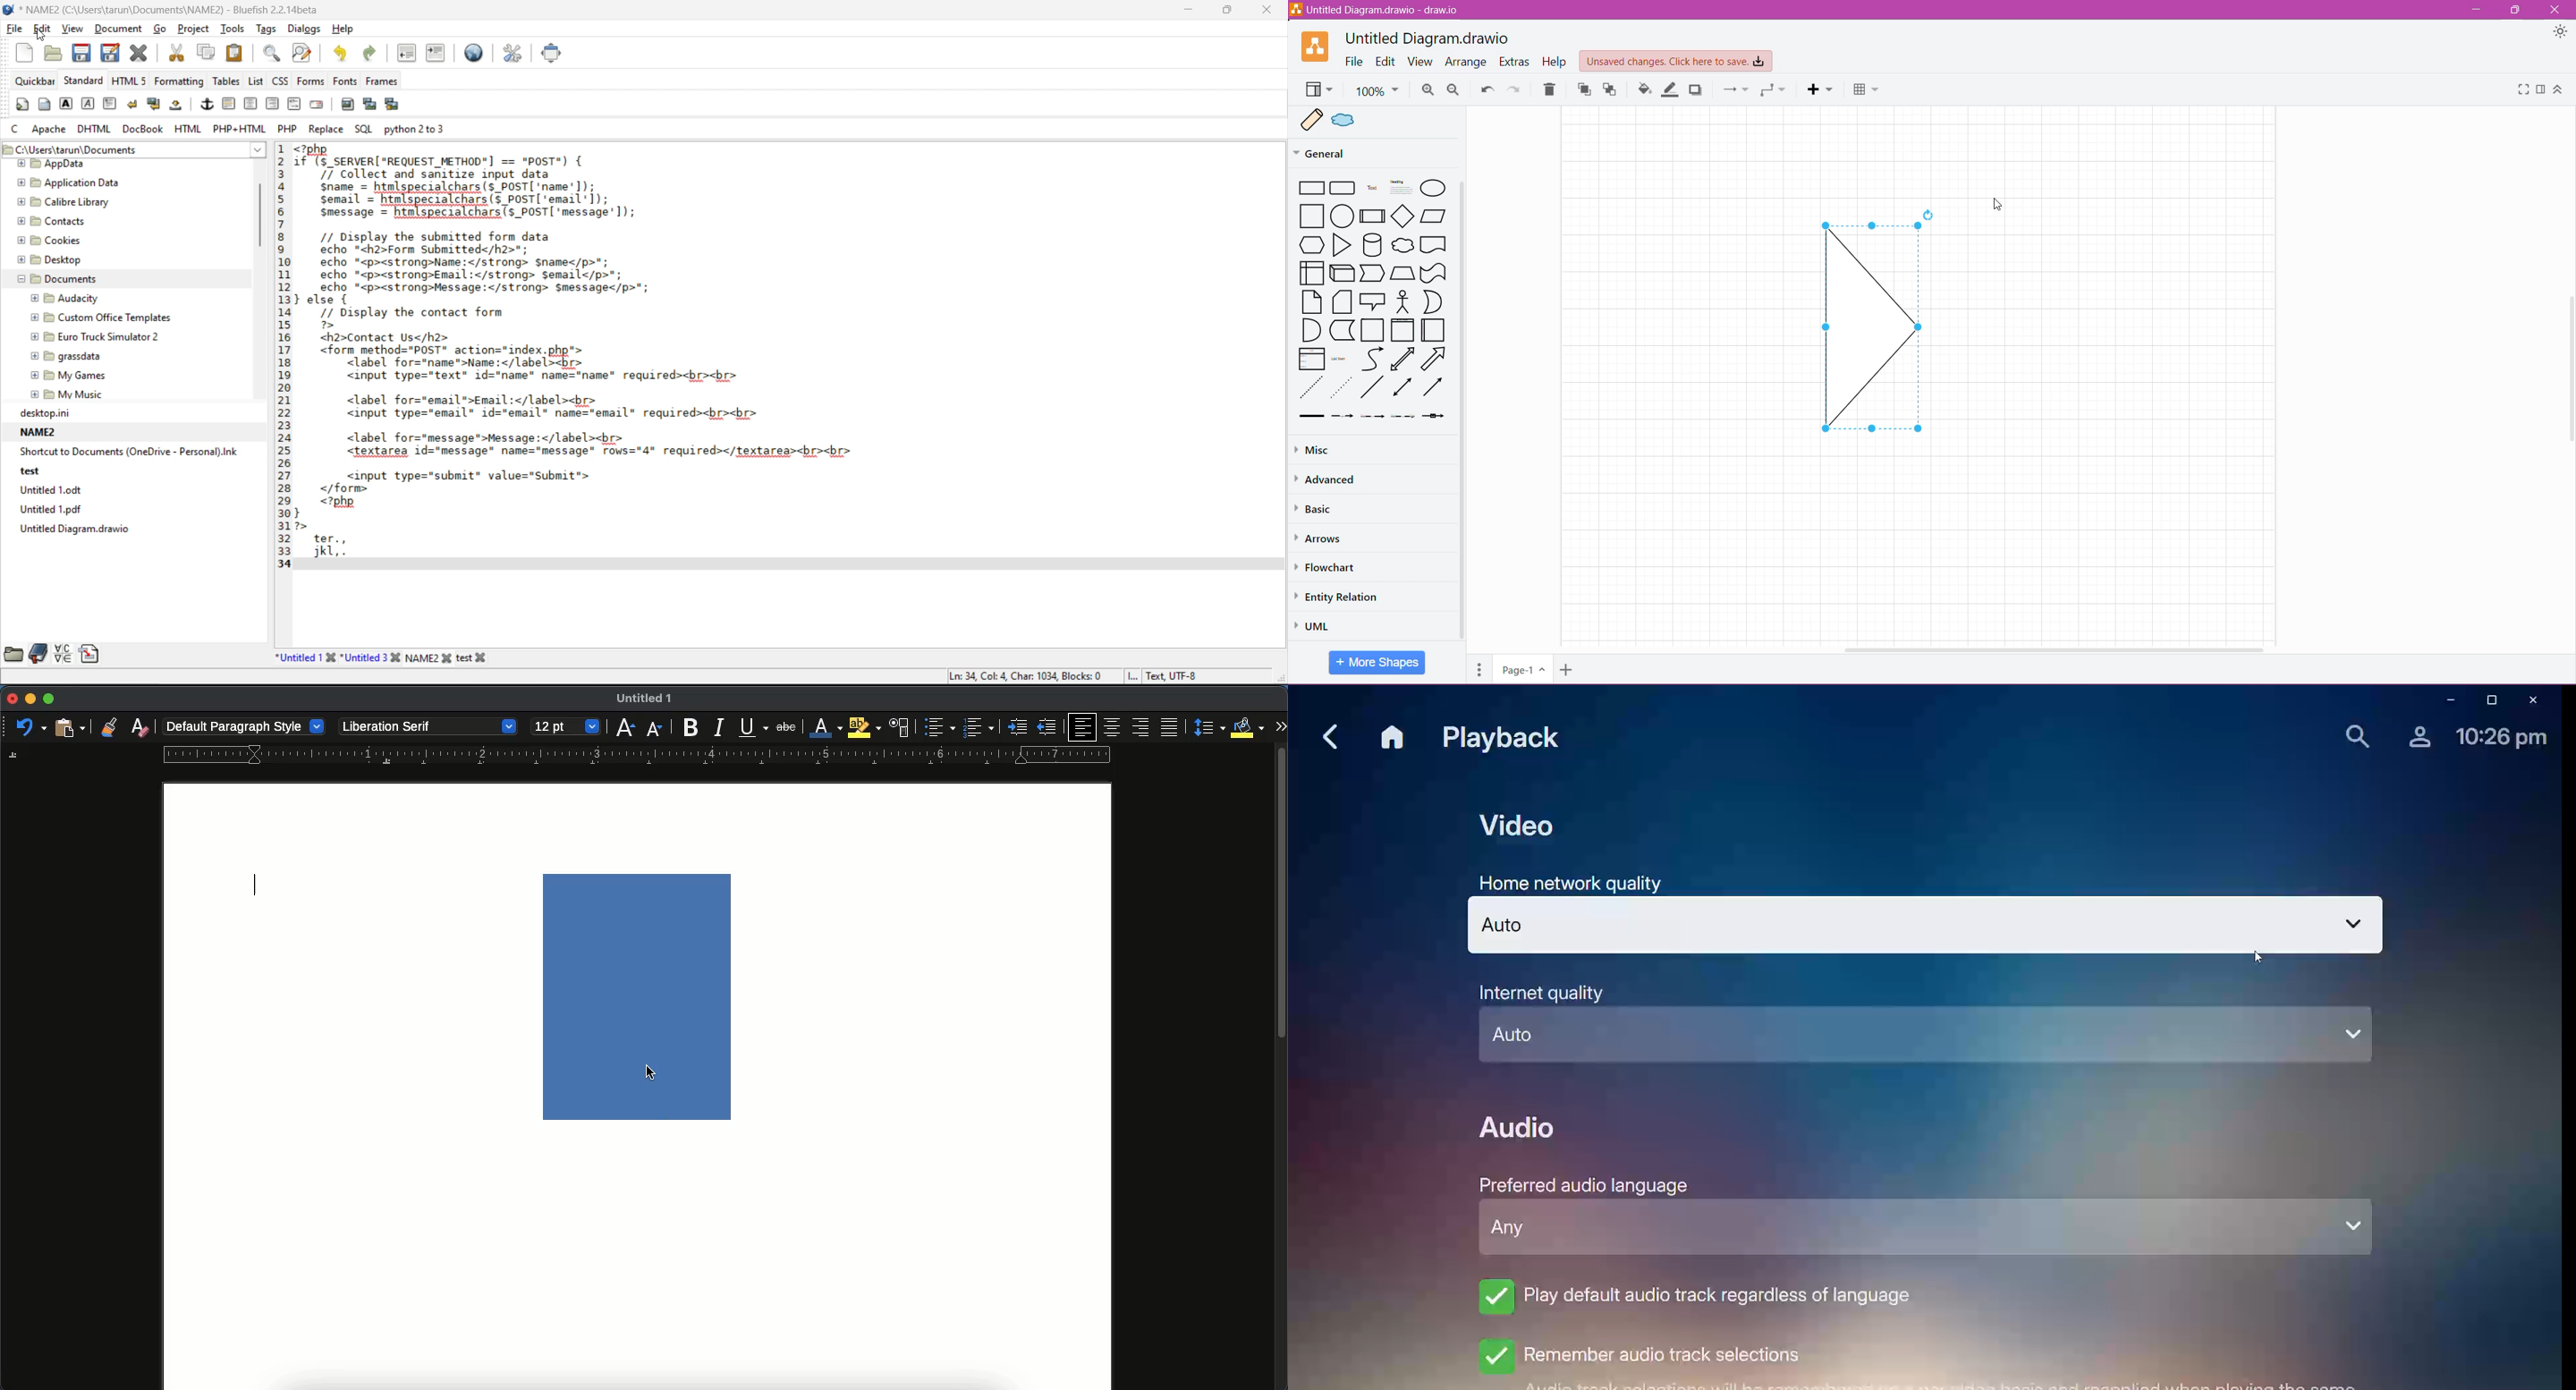  Describe the element at coordinates (1428, 90) in the screenshot. I see `Zoom In` at that location.